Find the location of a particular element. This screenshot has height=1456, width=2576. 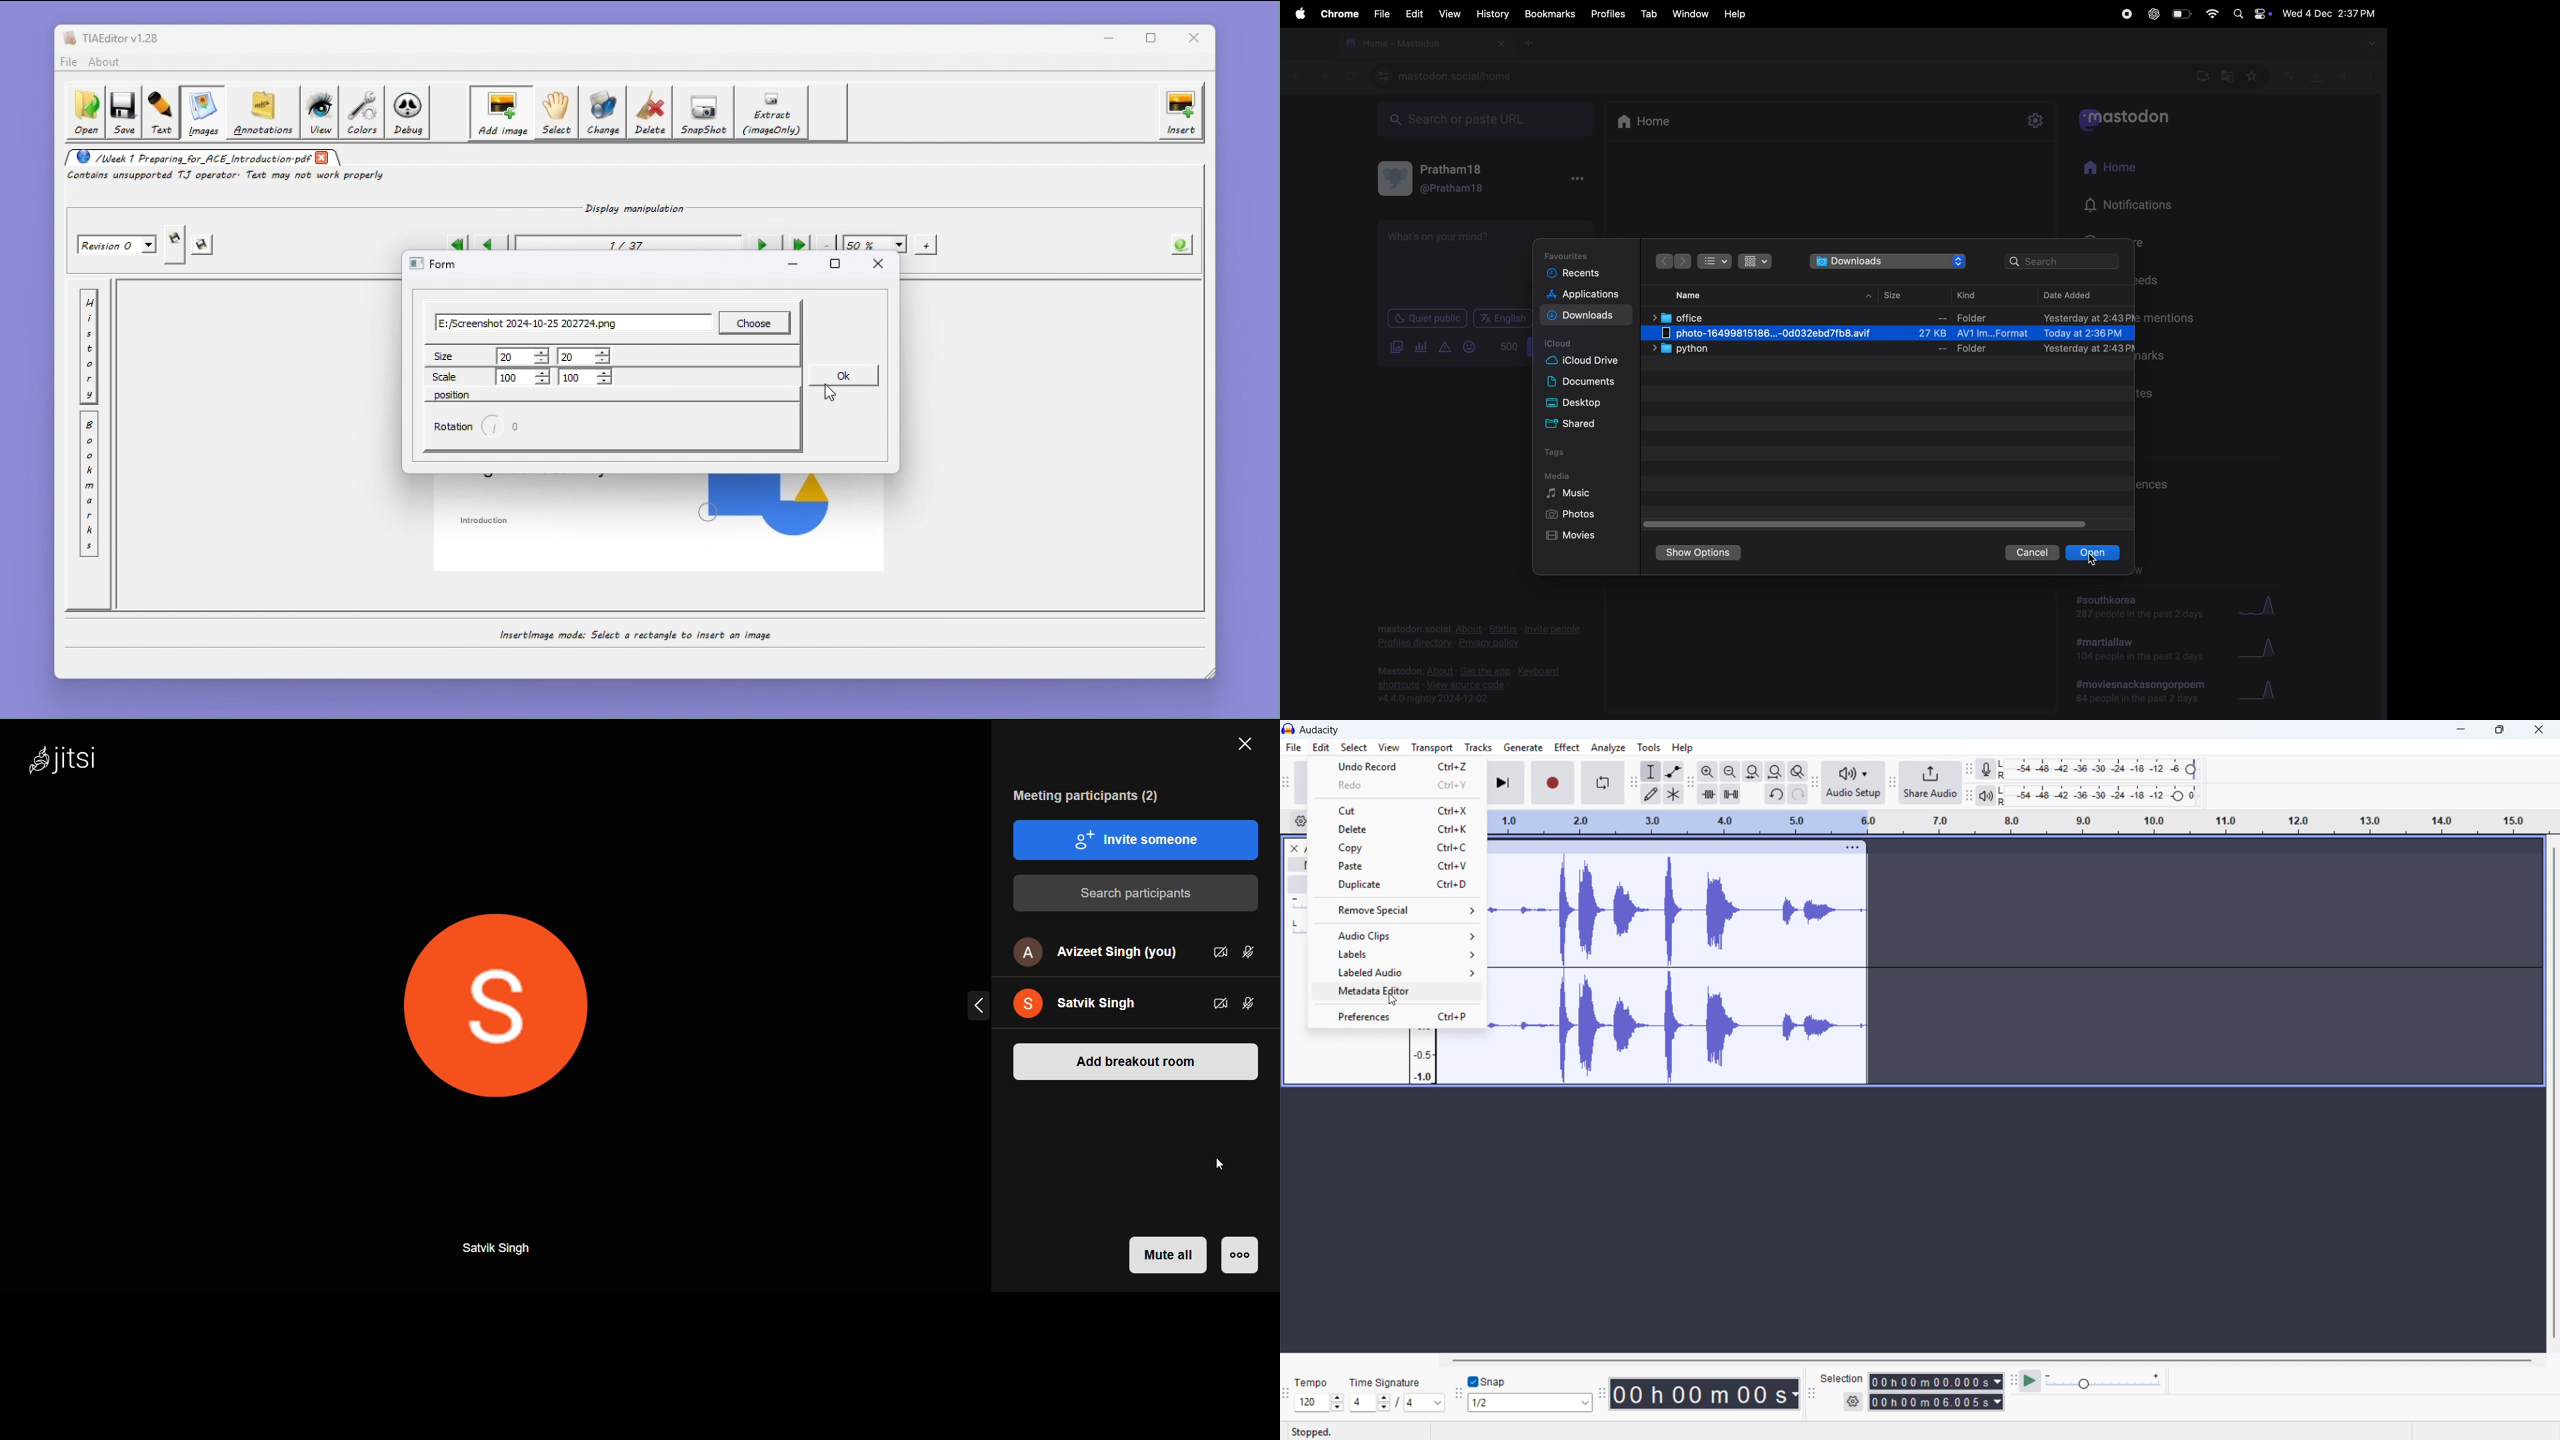

recording meter toolbar is located at coordinates (1968, 769).